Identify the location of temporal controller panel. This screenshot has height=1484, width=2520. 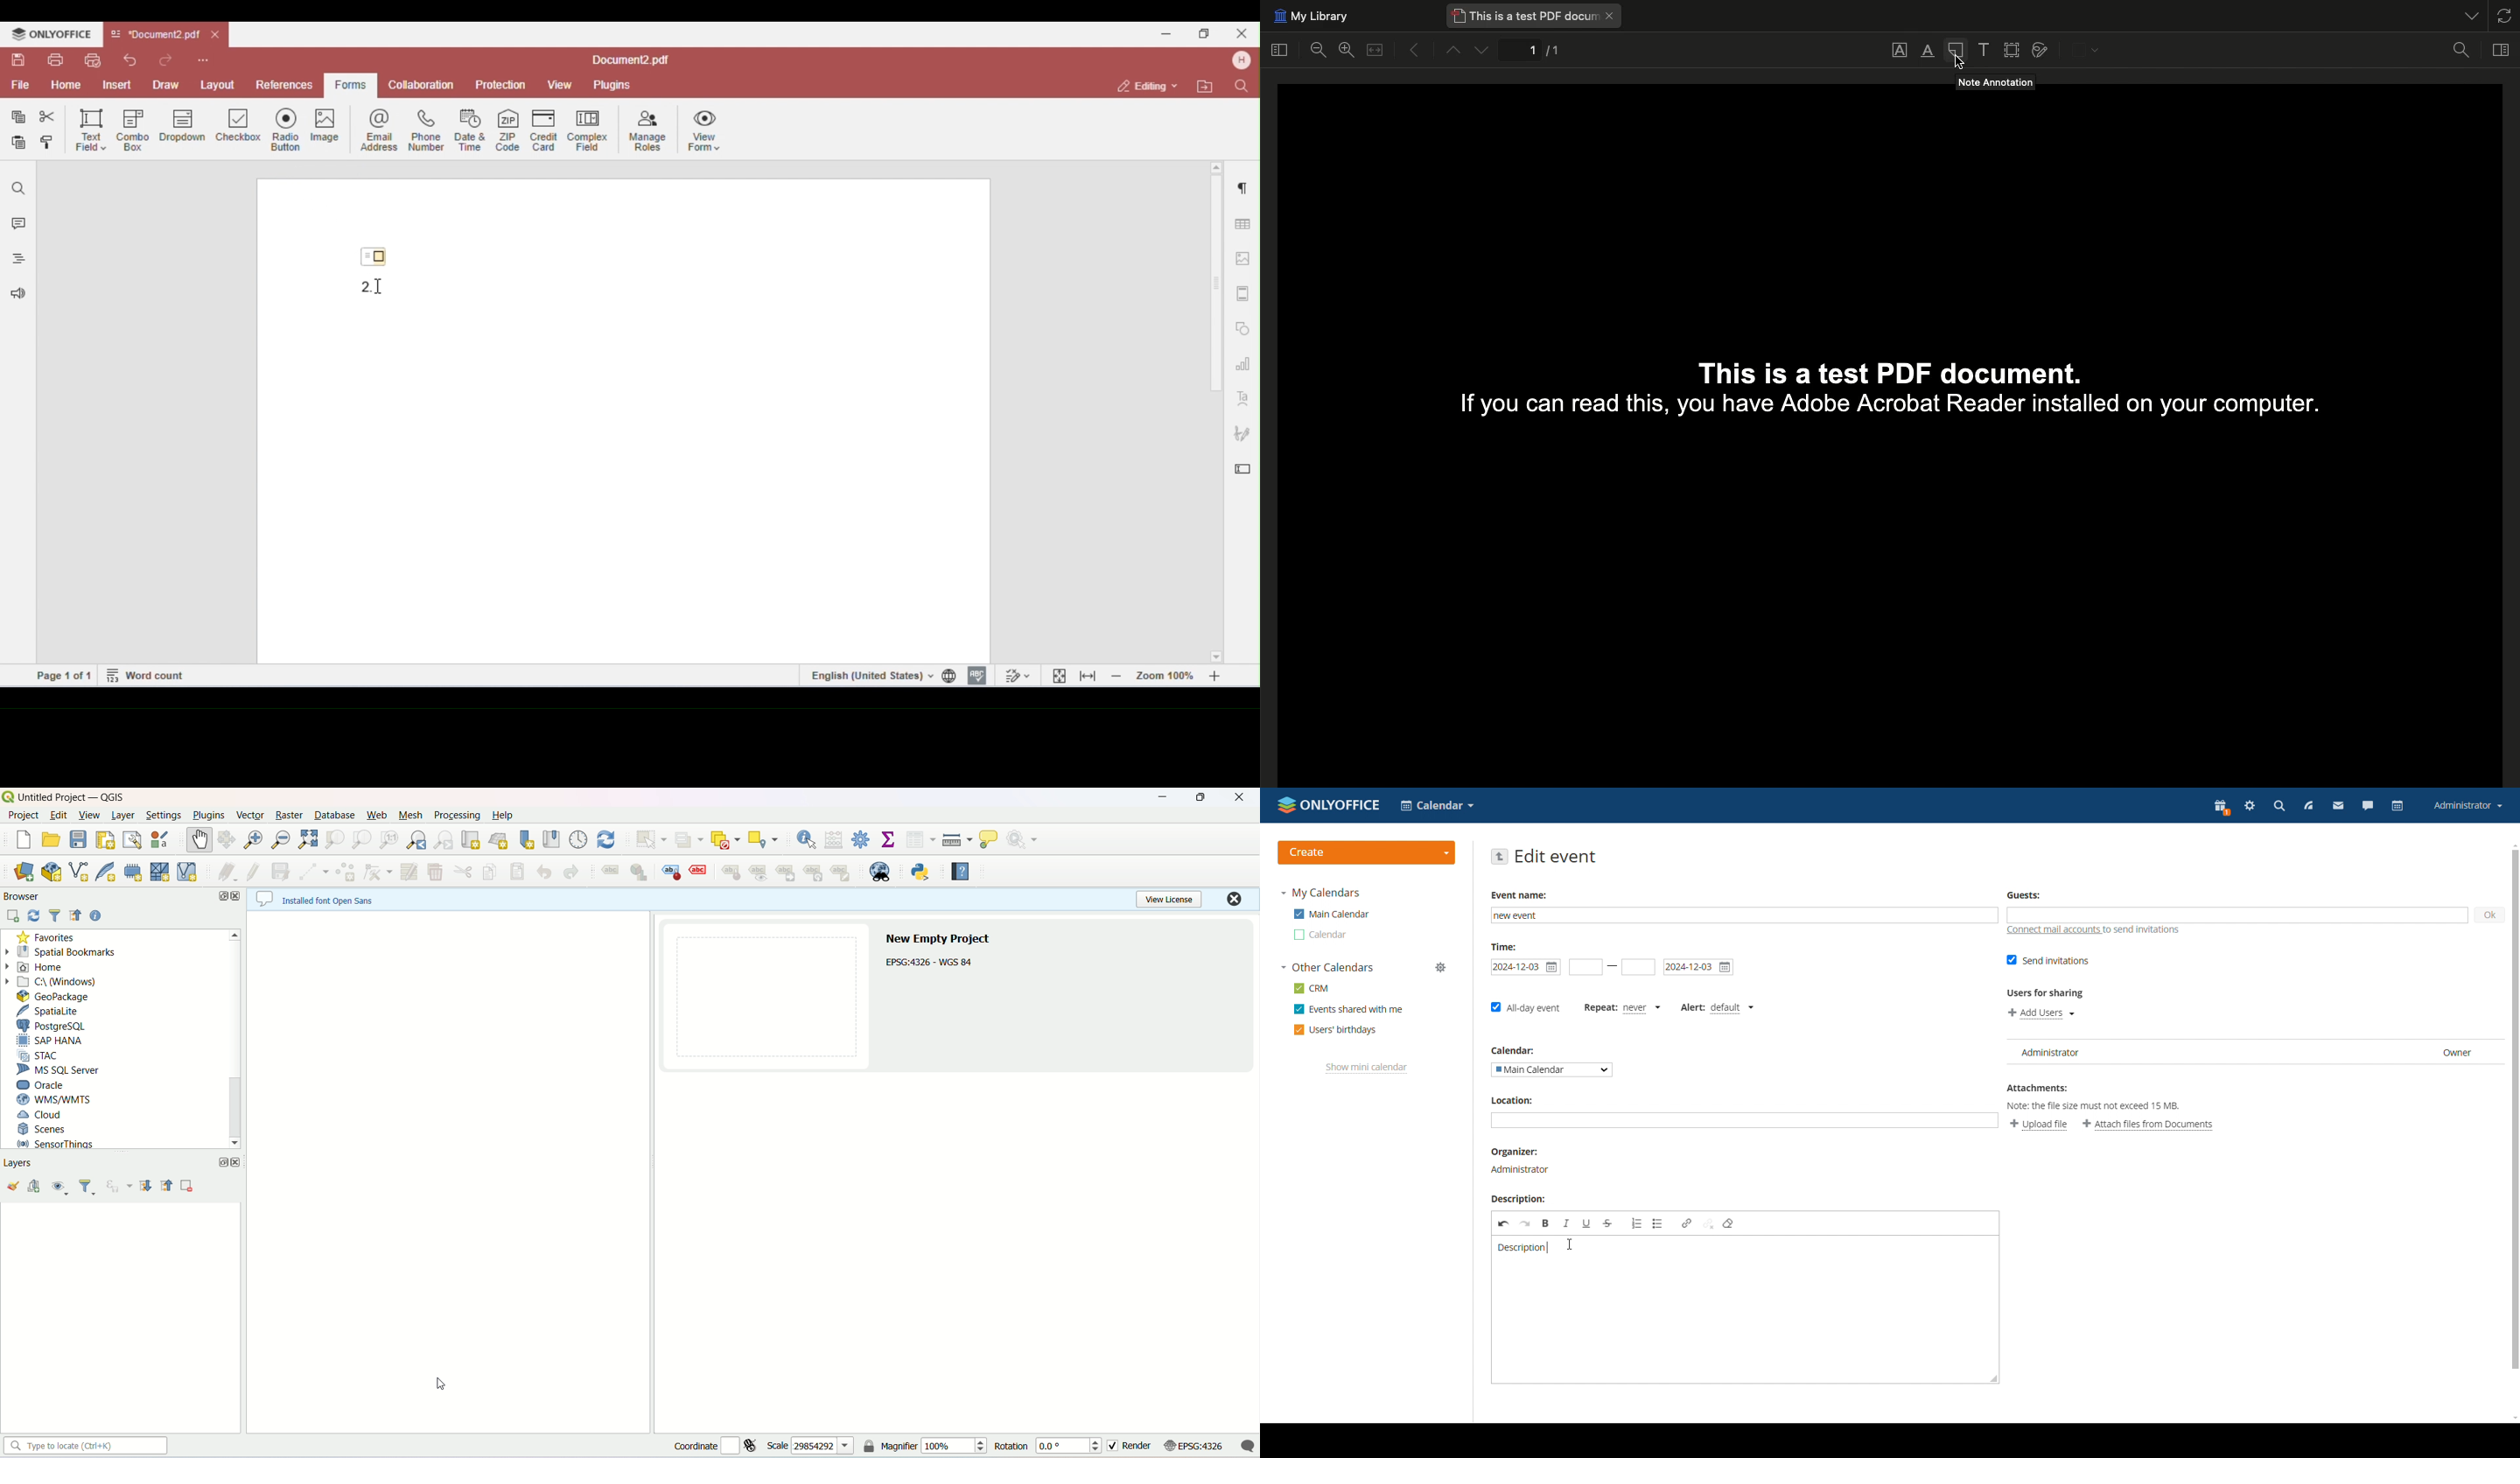
(581, 840).